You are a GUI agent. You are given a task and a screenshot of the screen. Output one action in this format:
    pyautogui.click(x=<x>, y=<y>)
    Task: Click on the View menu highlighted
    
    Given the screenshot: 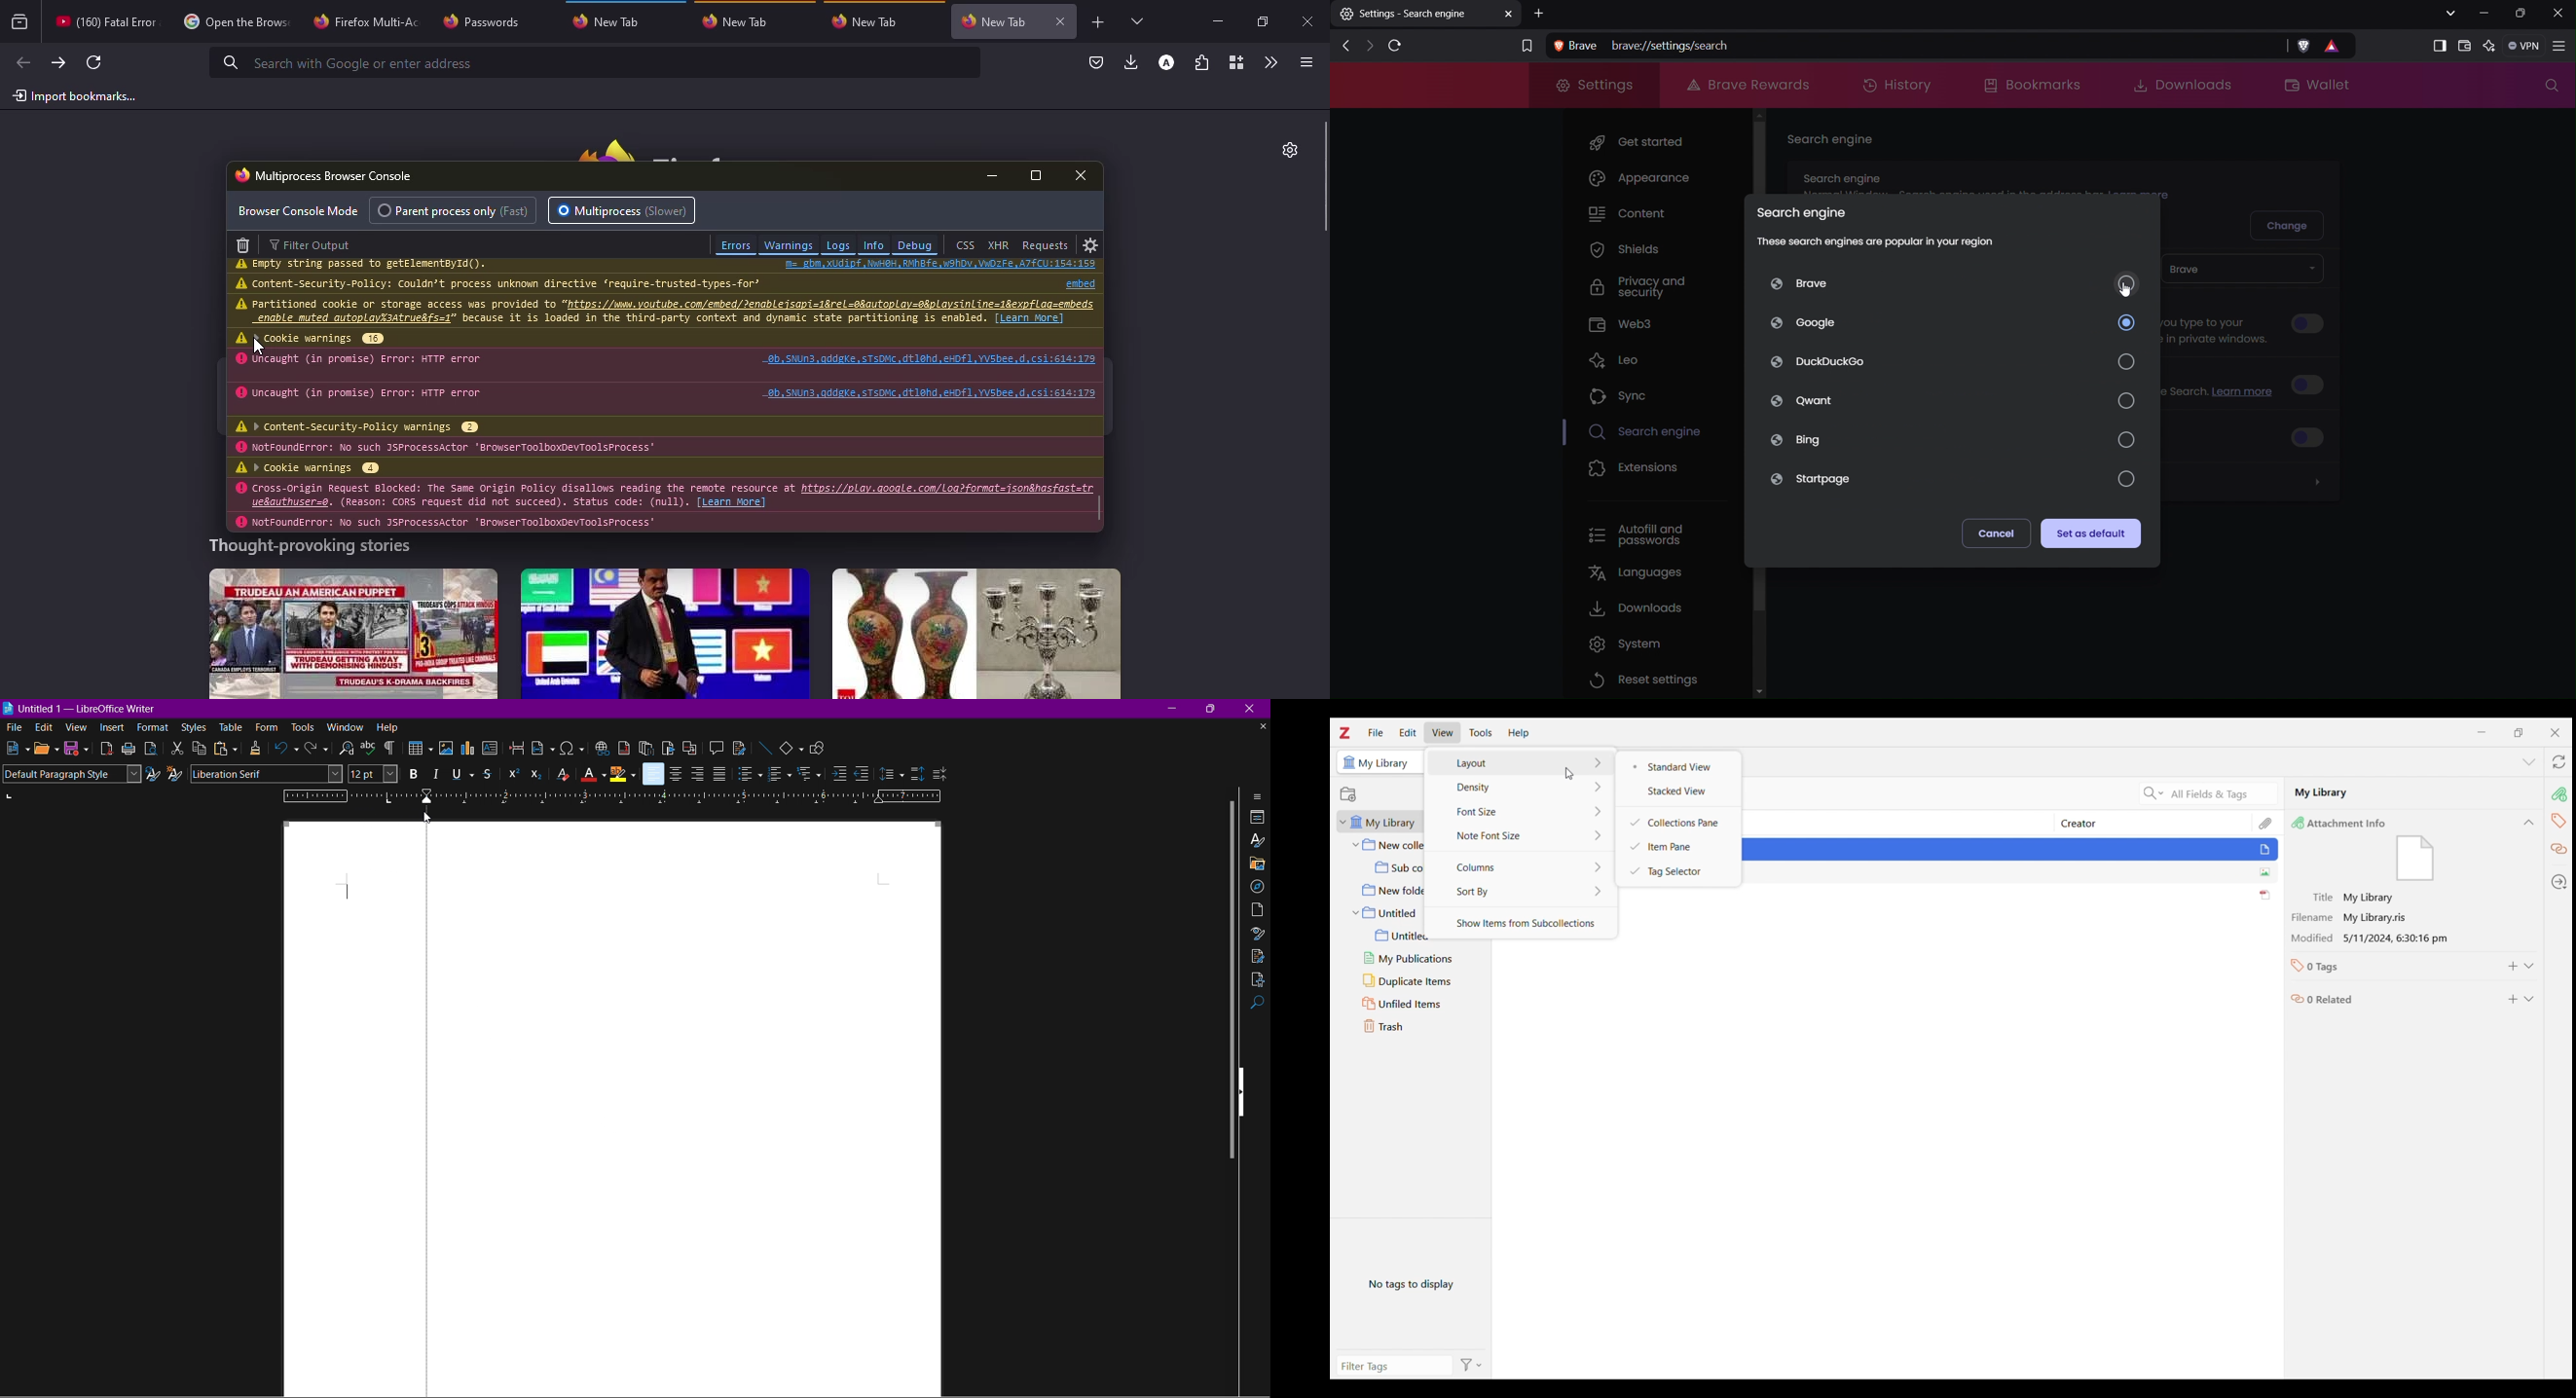 What is the action you would take?
    pyautogui.click(x=1443, y=732)
    